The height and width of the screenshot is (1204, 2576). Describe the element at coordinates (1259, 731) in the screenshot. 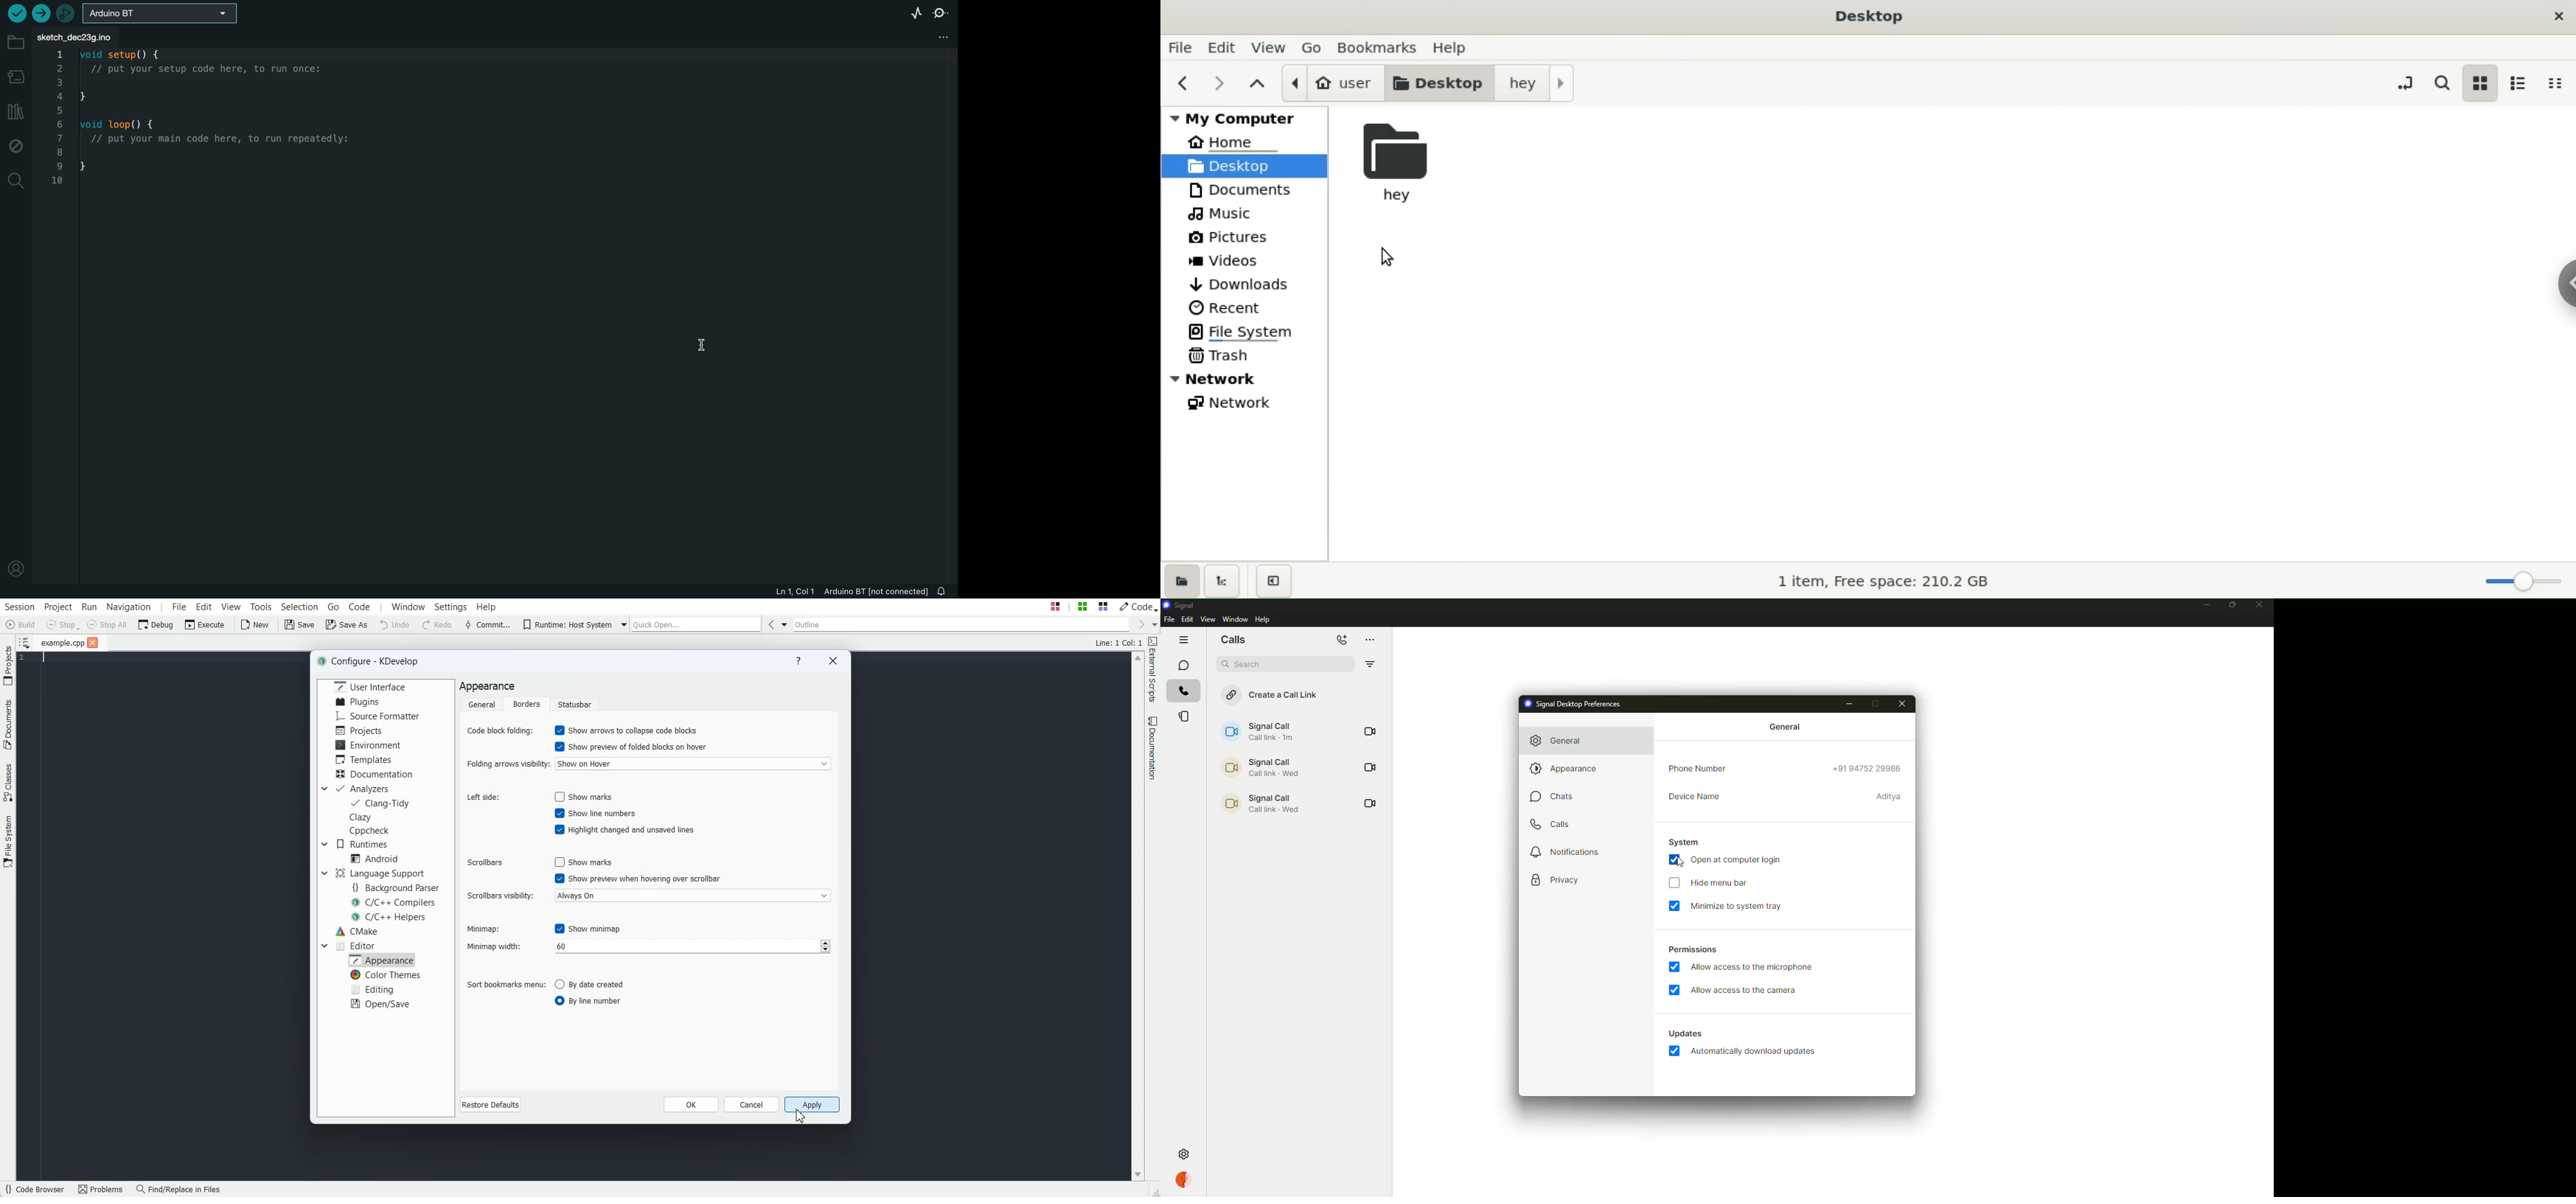

I see `call link` at that location.